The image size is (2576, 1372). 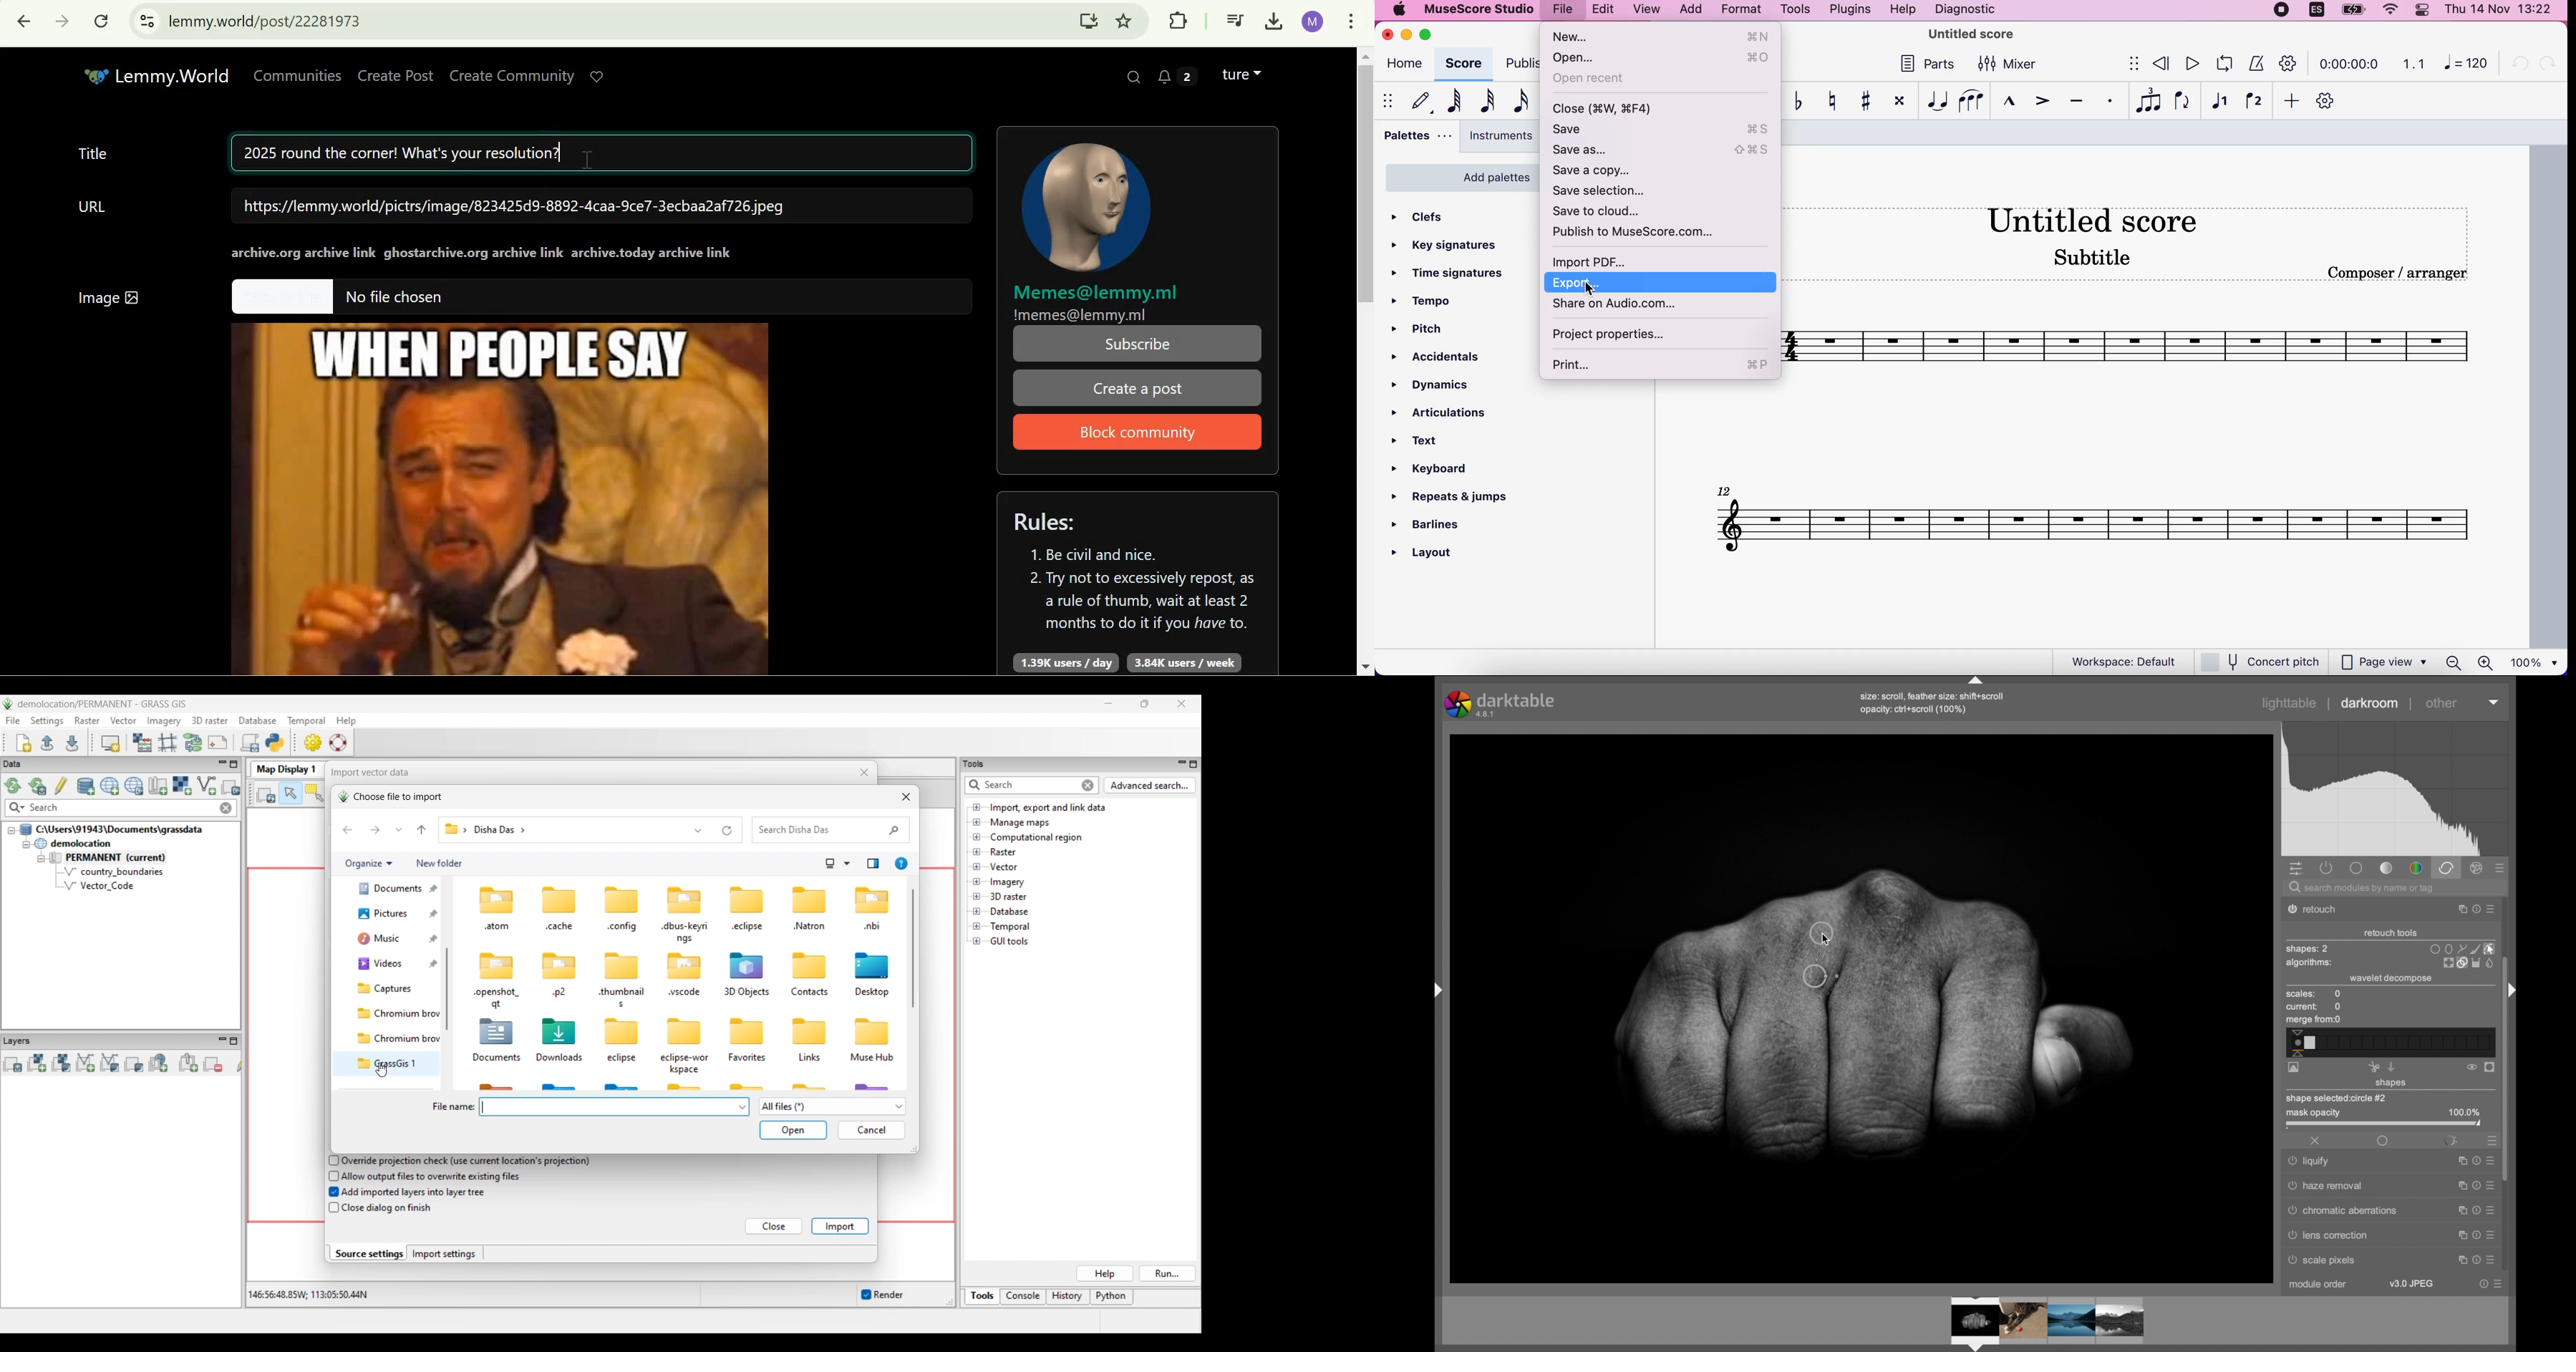 What do you see at coordinates (1137, 433) in the screenshot?
I see `Block Community` at bounding box center [1137, 433].